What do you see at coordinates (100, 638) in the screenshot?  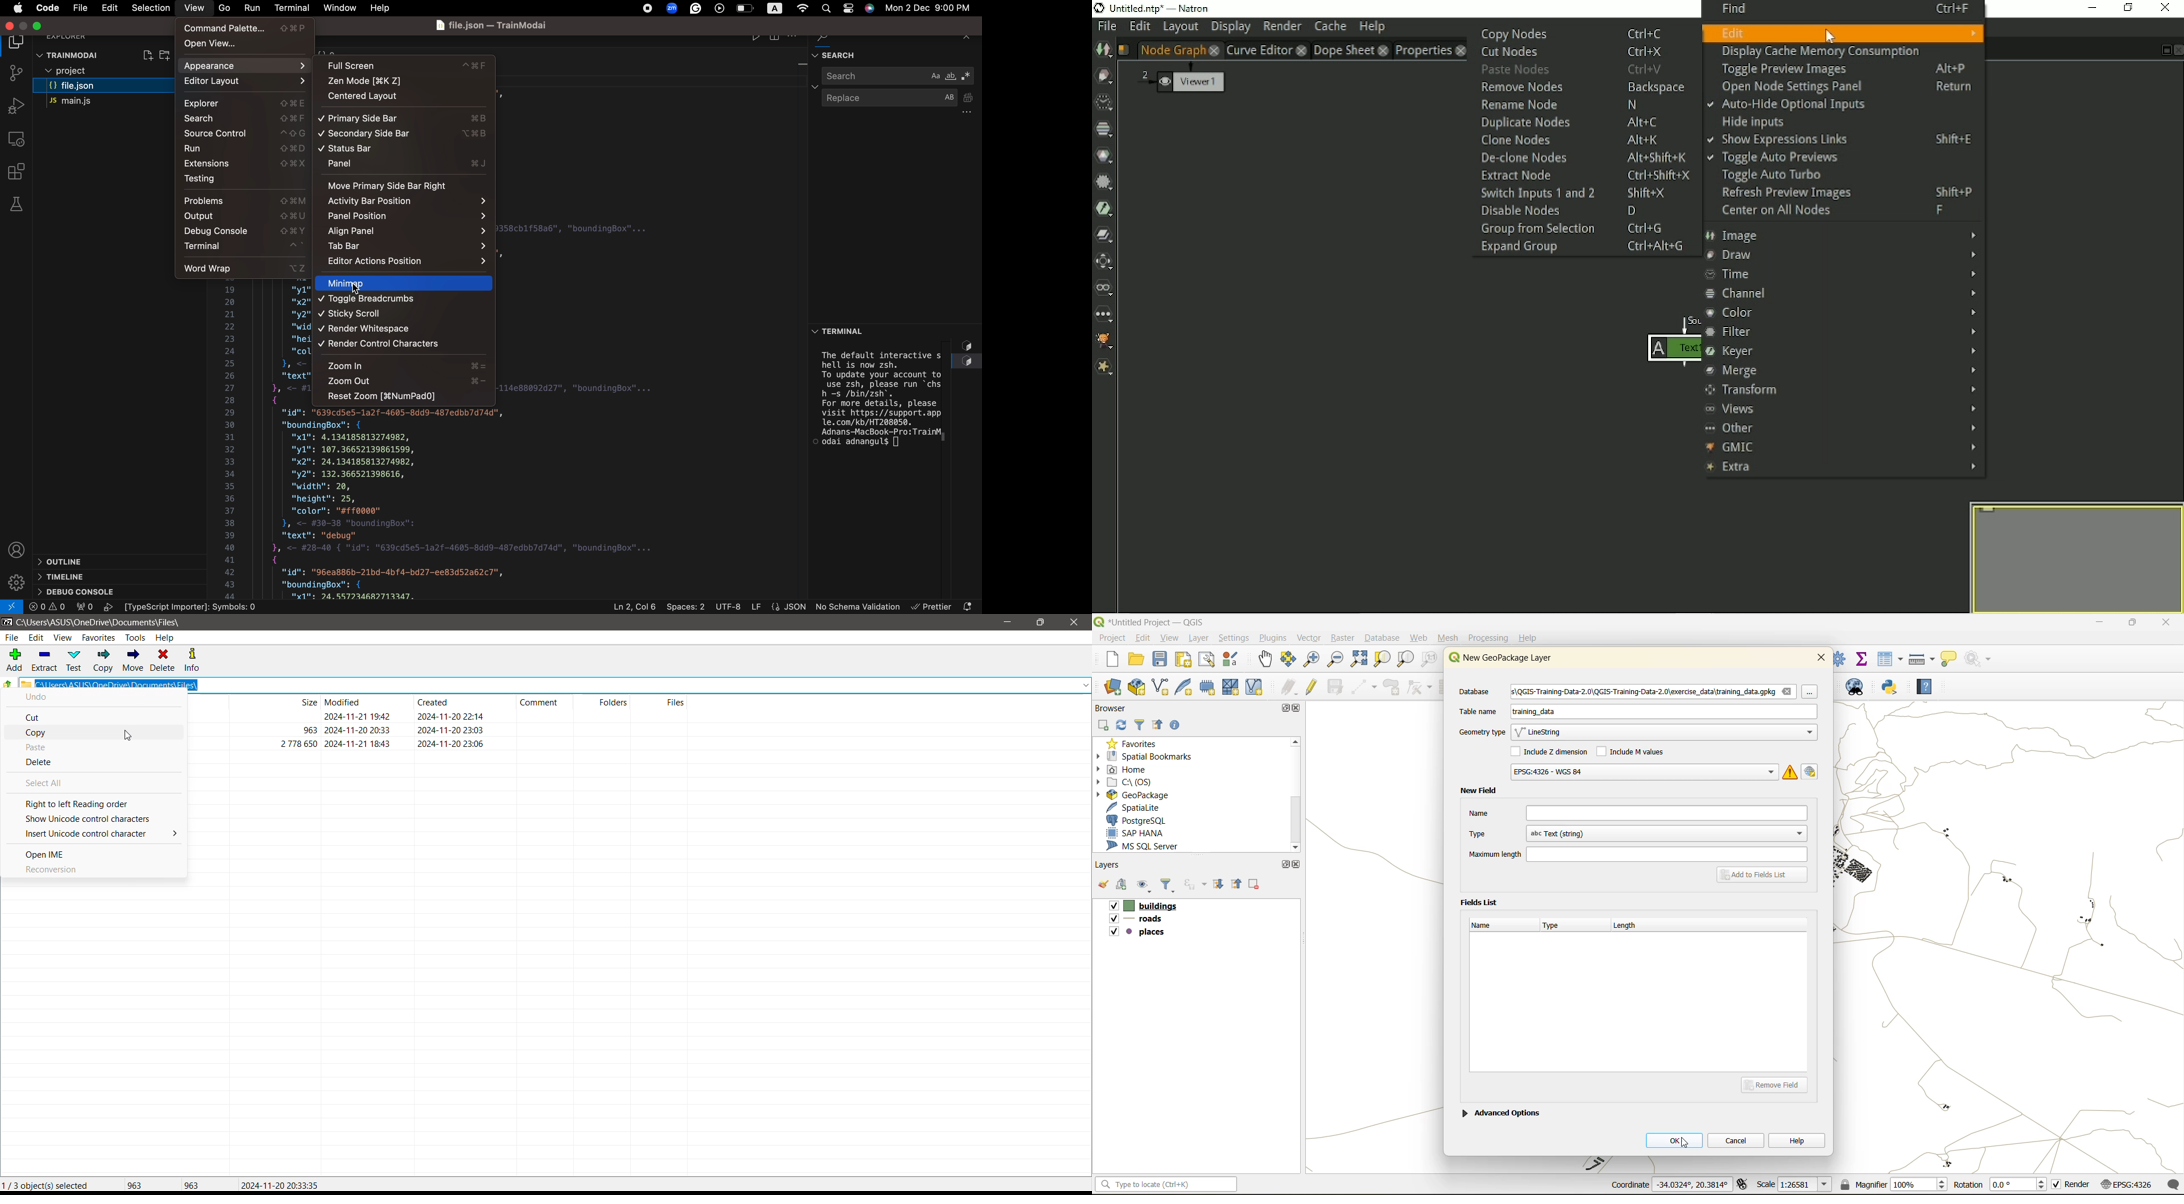 I see `Favorites` at bounding box center [100, 638].